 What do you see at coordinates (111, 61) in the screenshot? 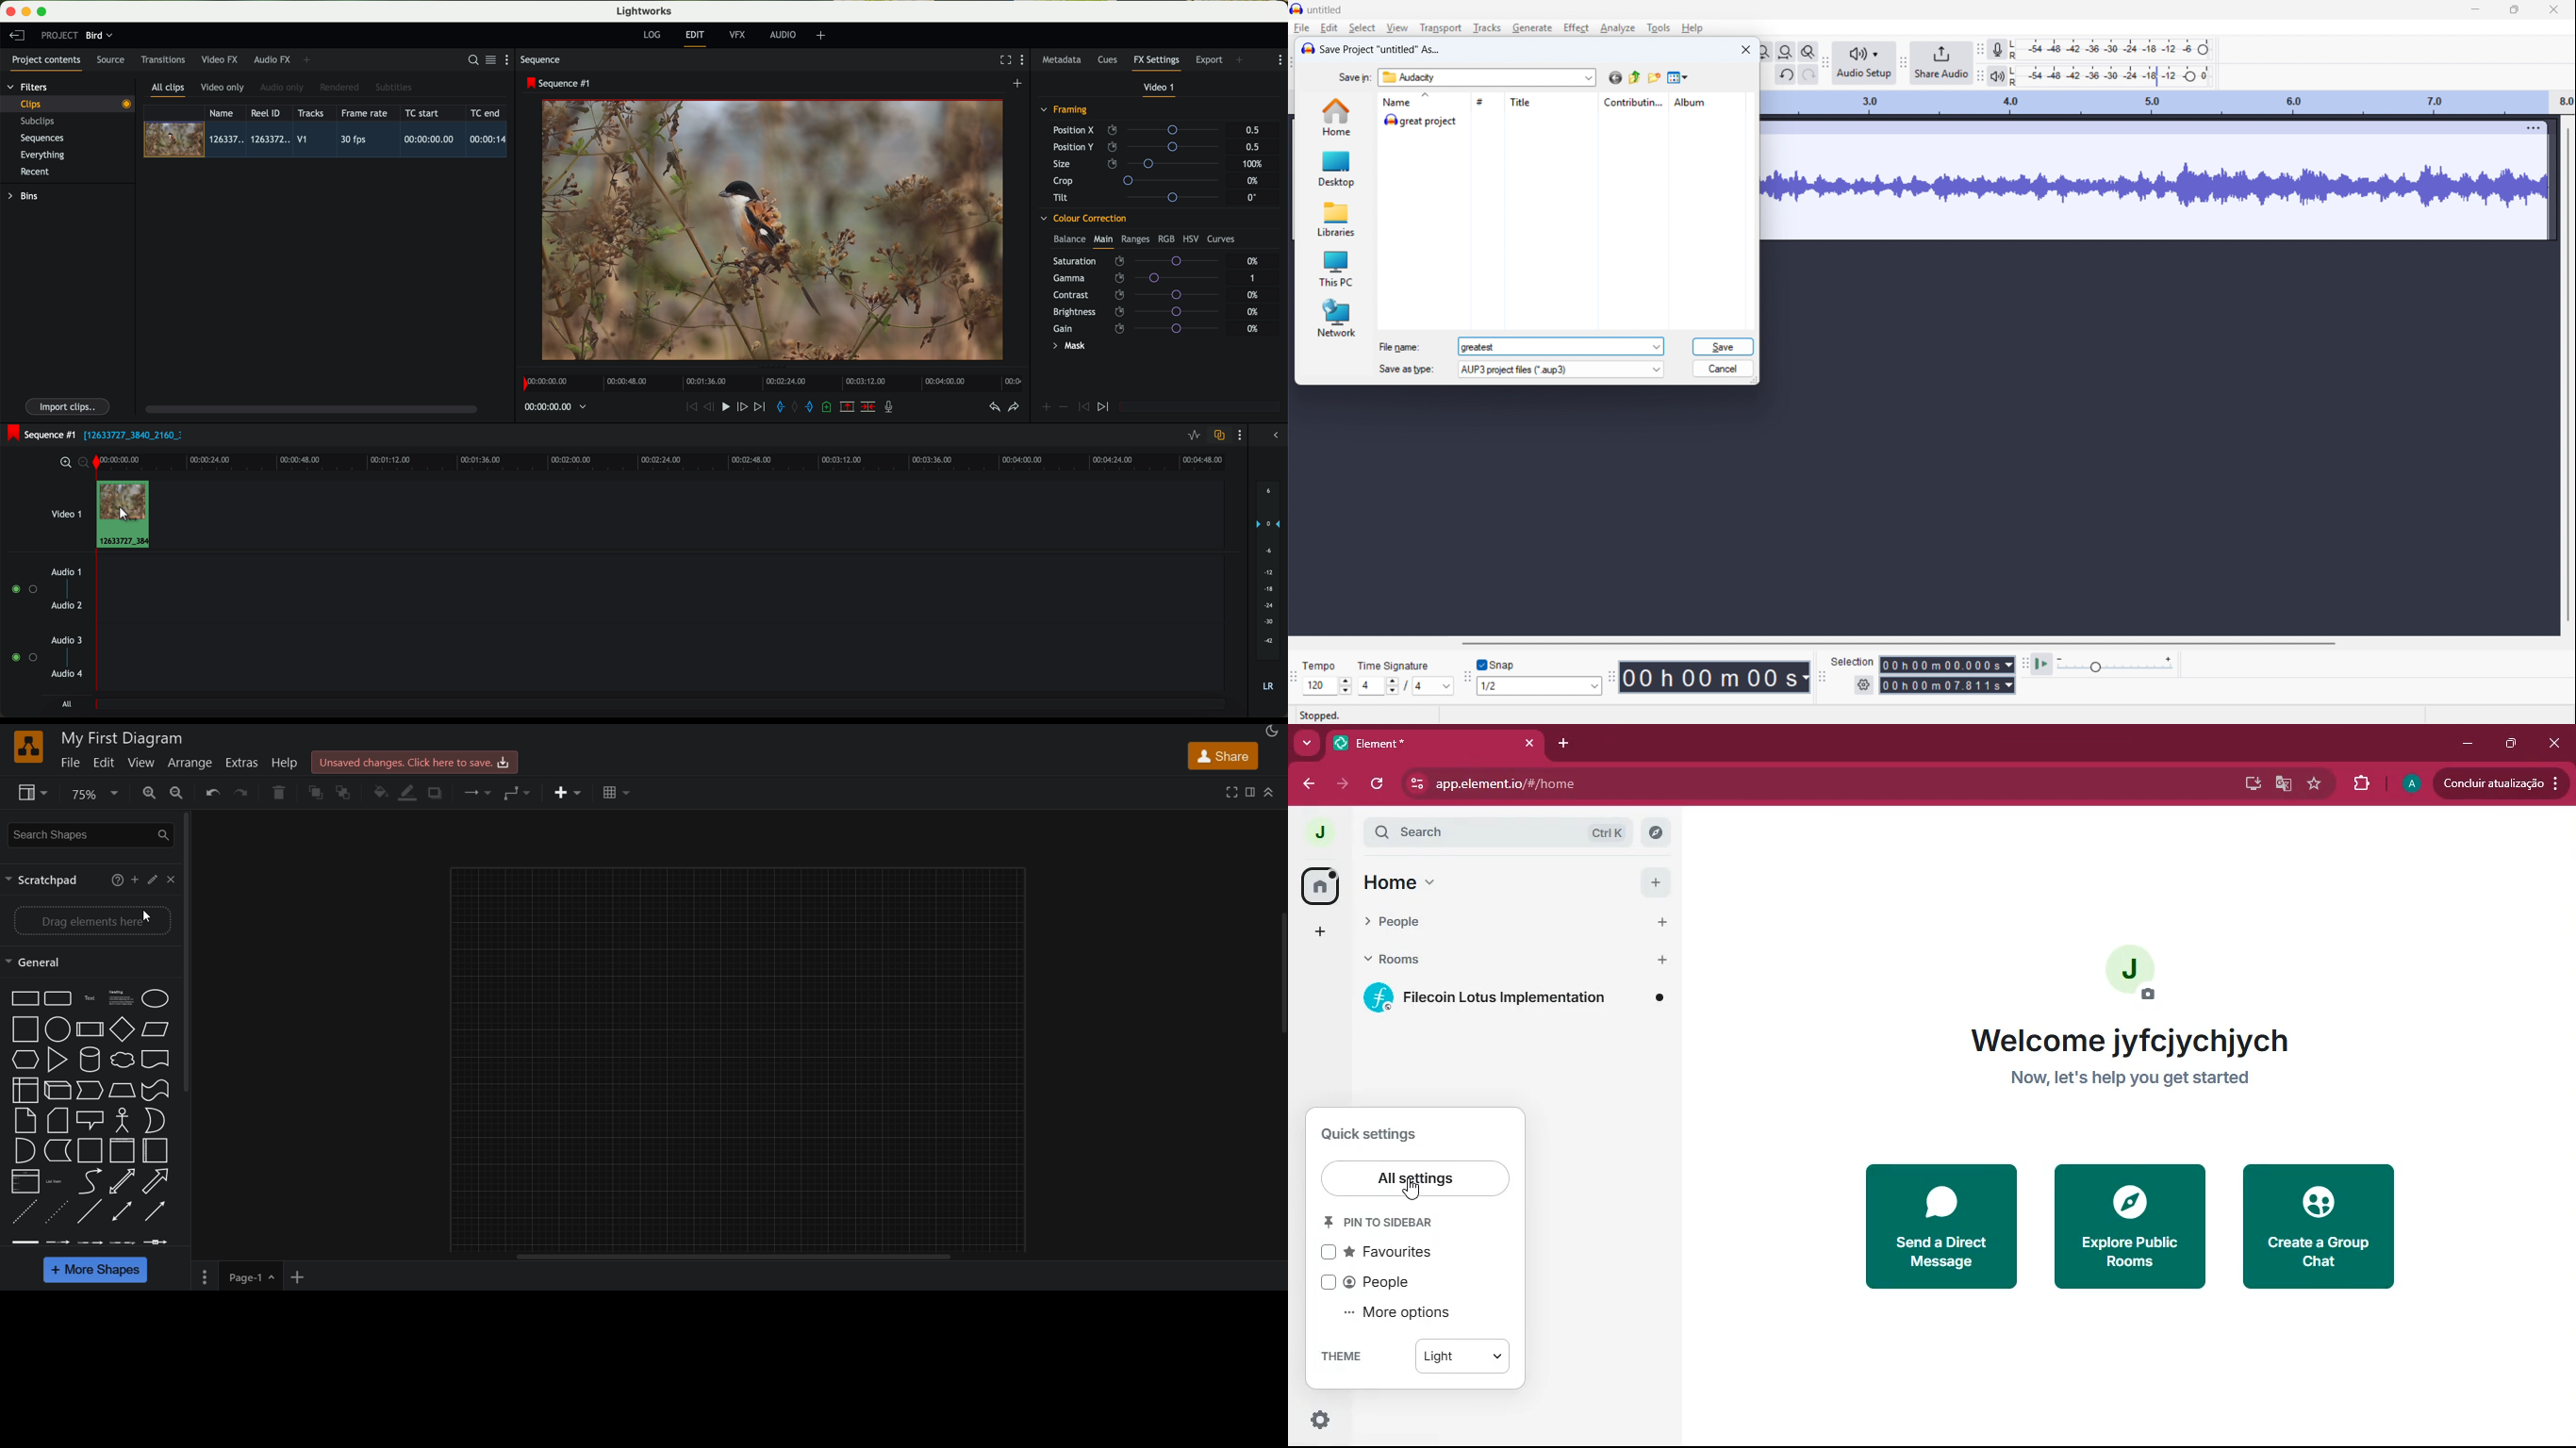
I see `source` at bounding box center [111, 61].